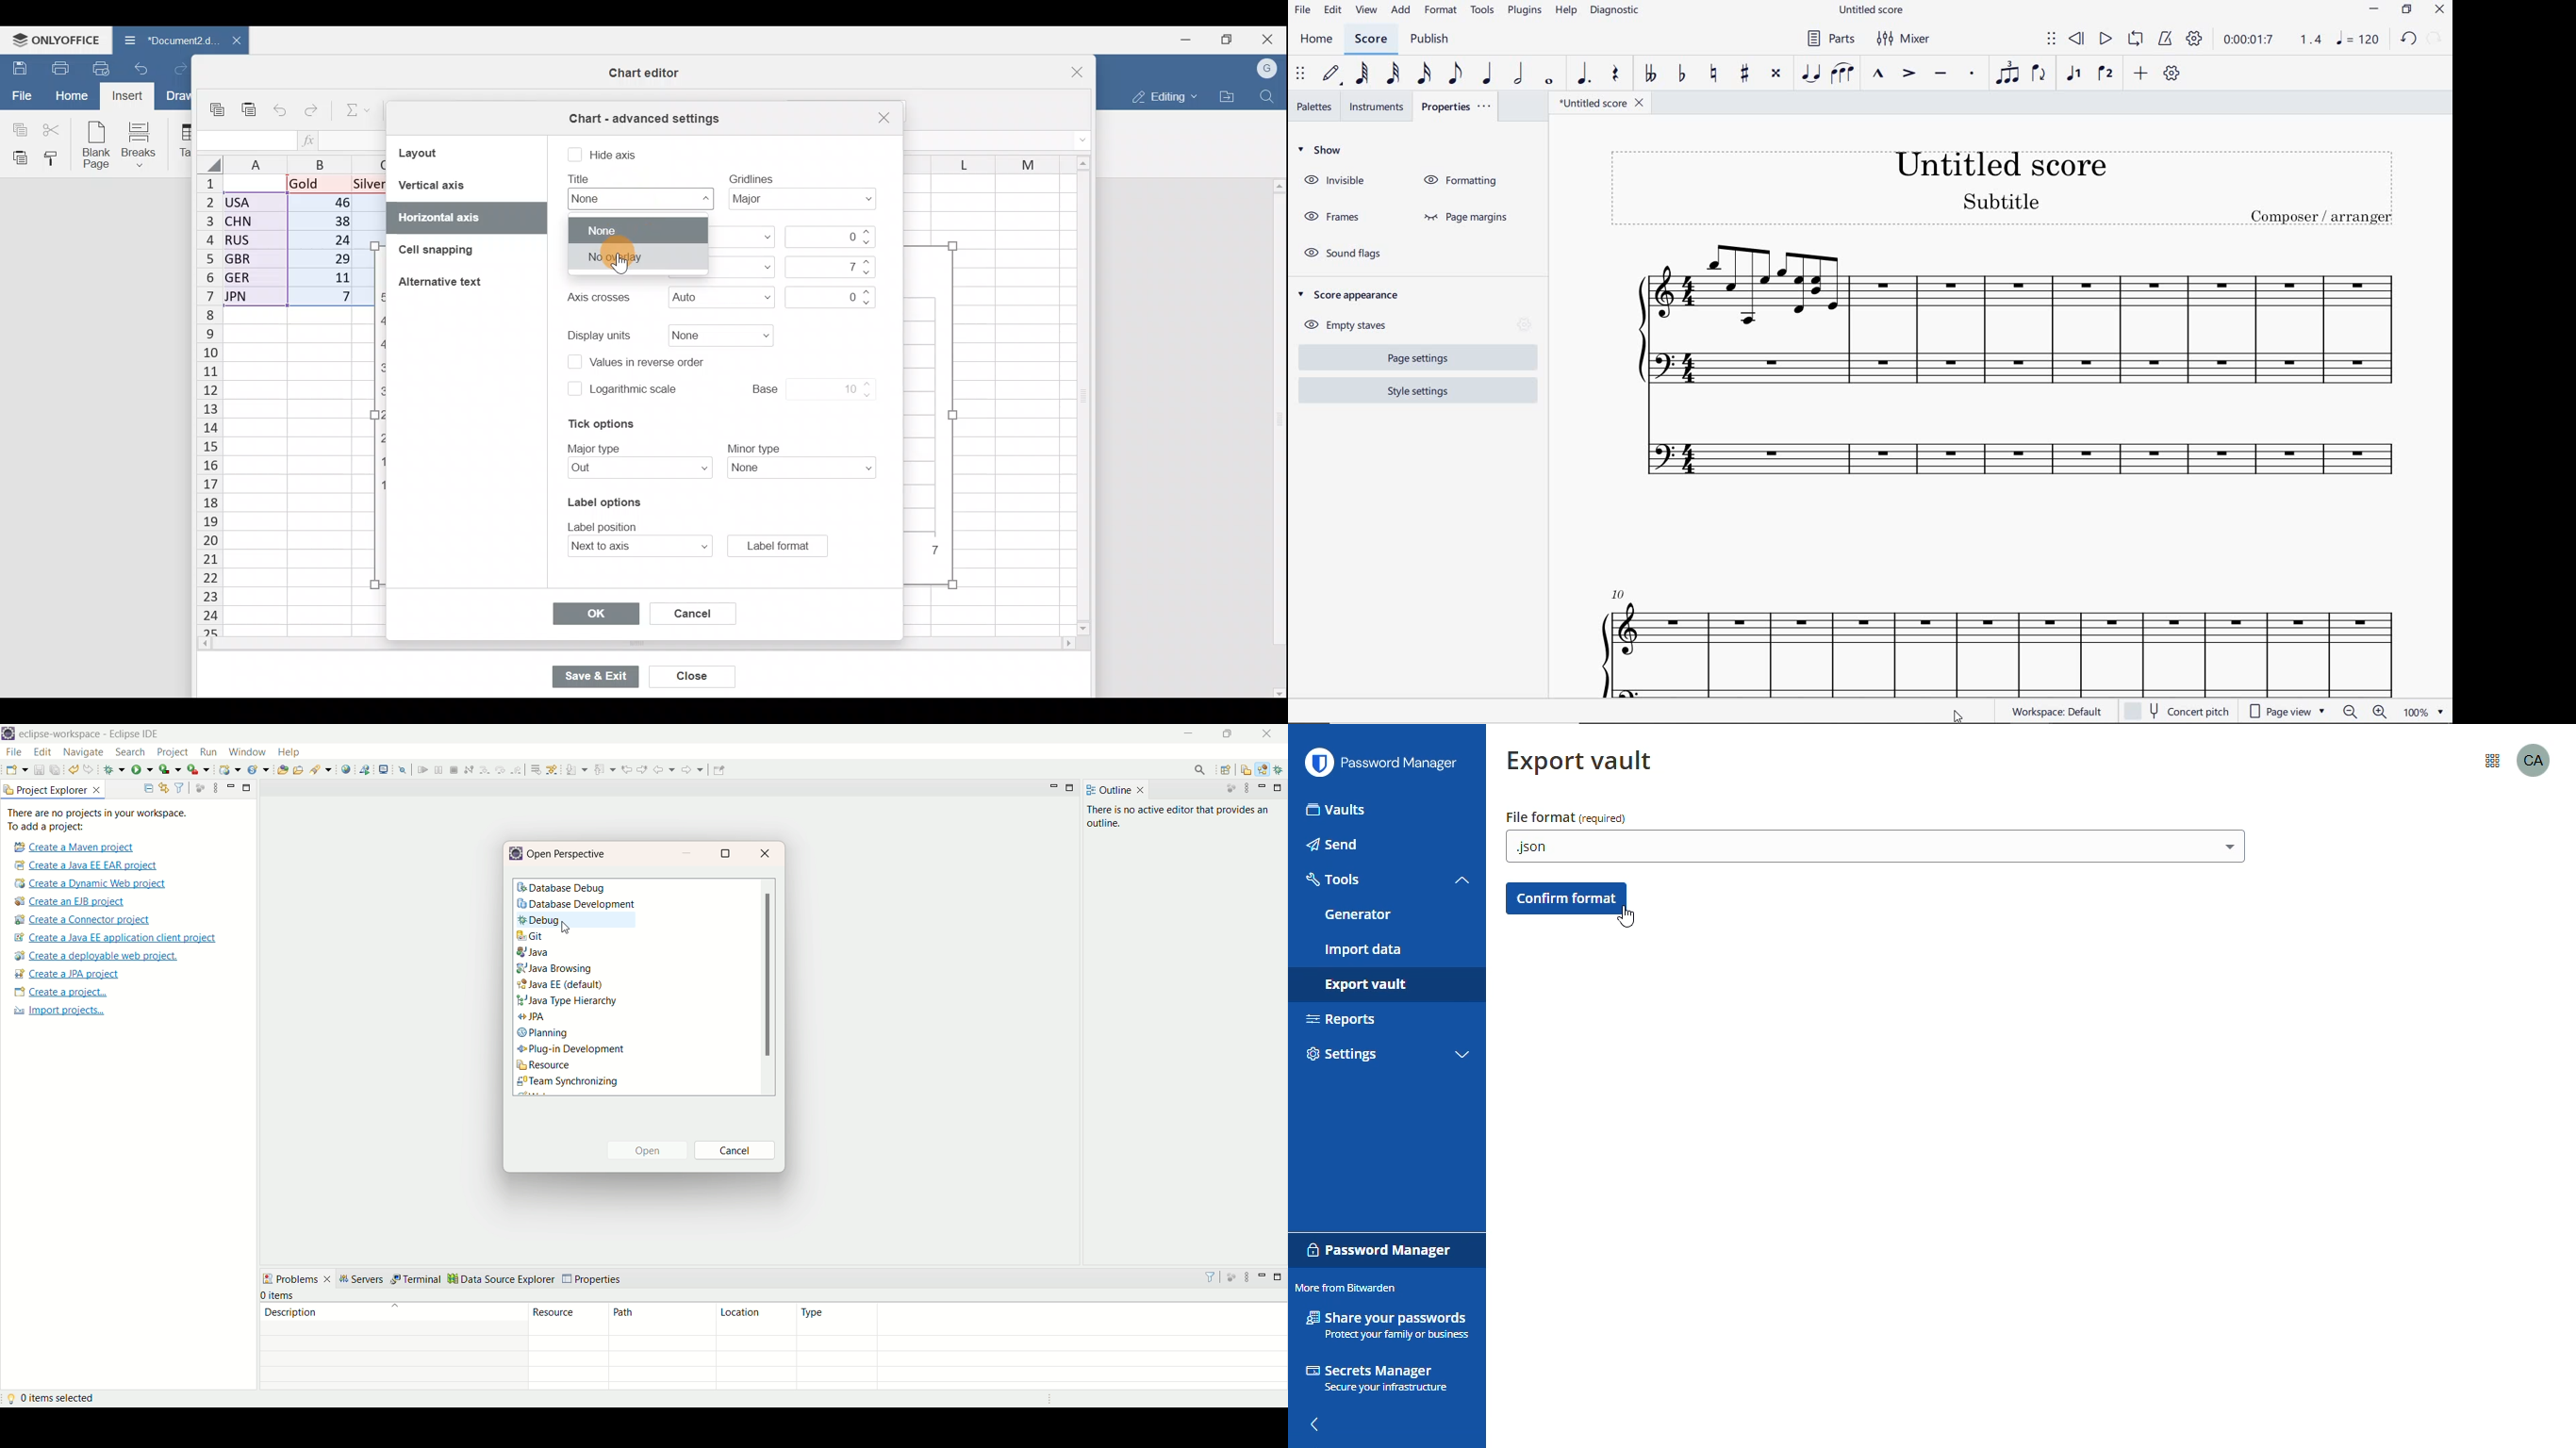 This screenshot has width=2576, height=1456. What do you see at coordinates (1585, 73) in the screenshot?
I see `AUGMENTATION DOT` at bounding box center [1585, 73].